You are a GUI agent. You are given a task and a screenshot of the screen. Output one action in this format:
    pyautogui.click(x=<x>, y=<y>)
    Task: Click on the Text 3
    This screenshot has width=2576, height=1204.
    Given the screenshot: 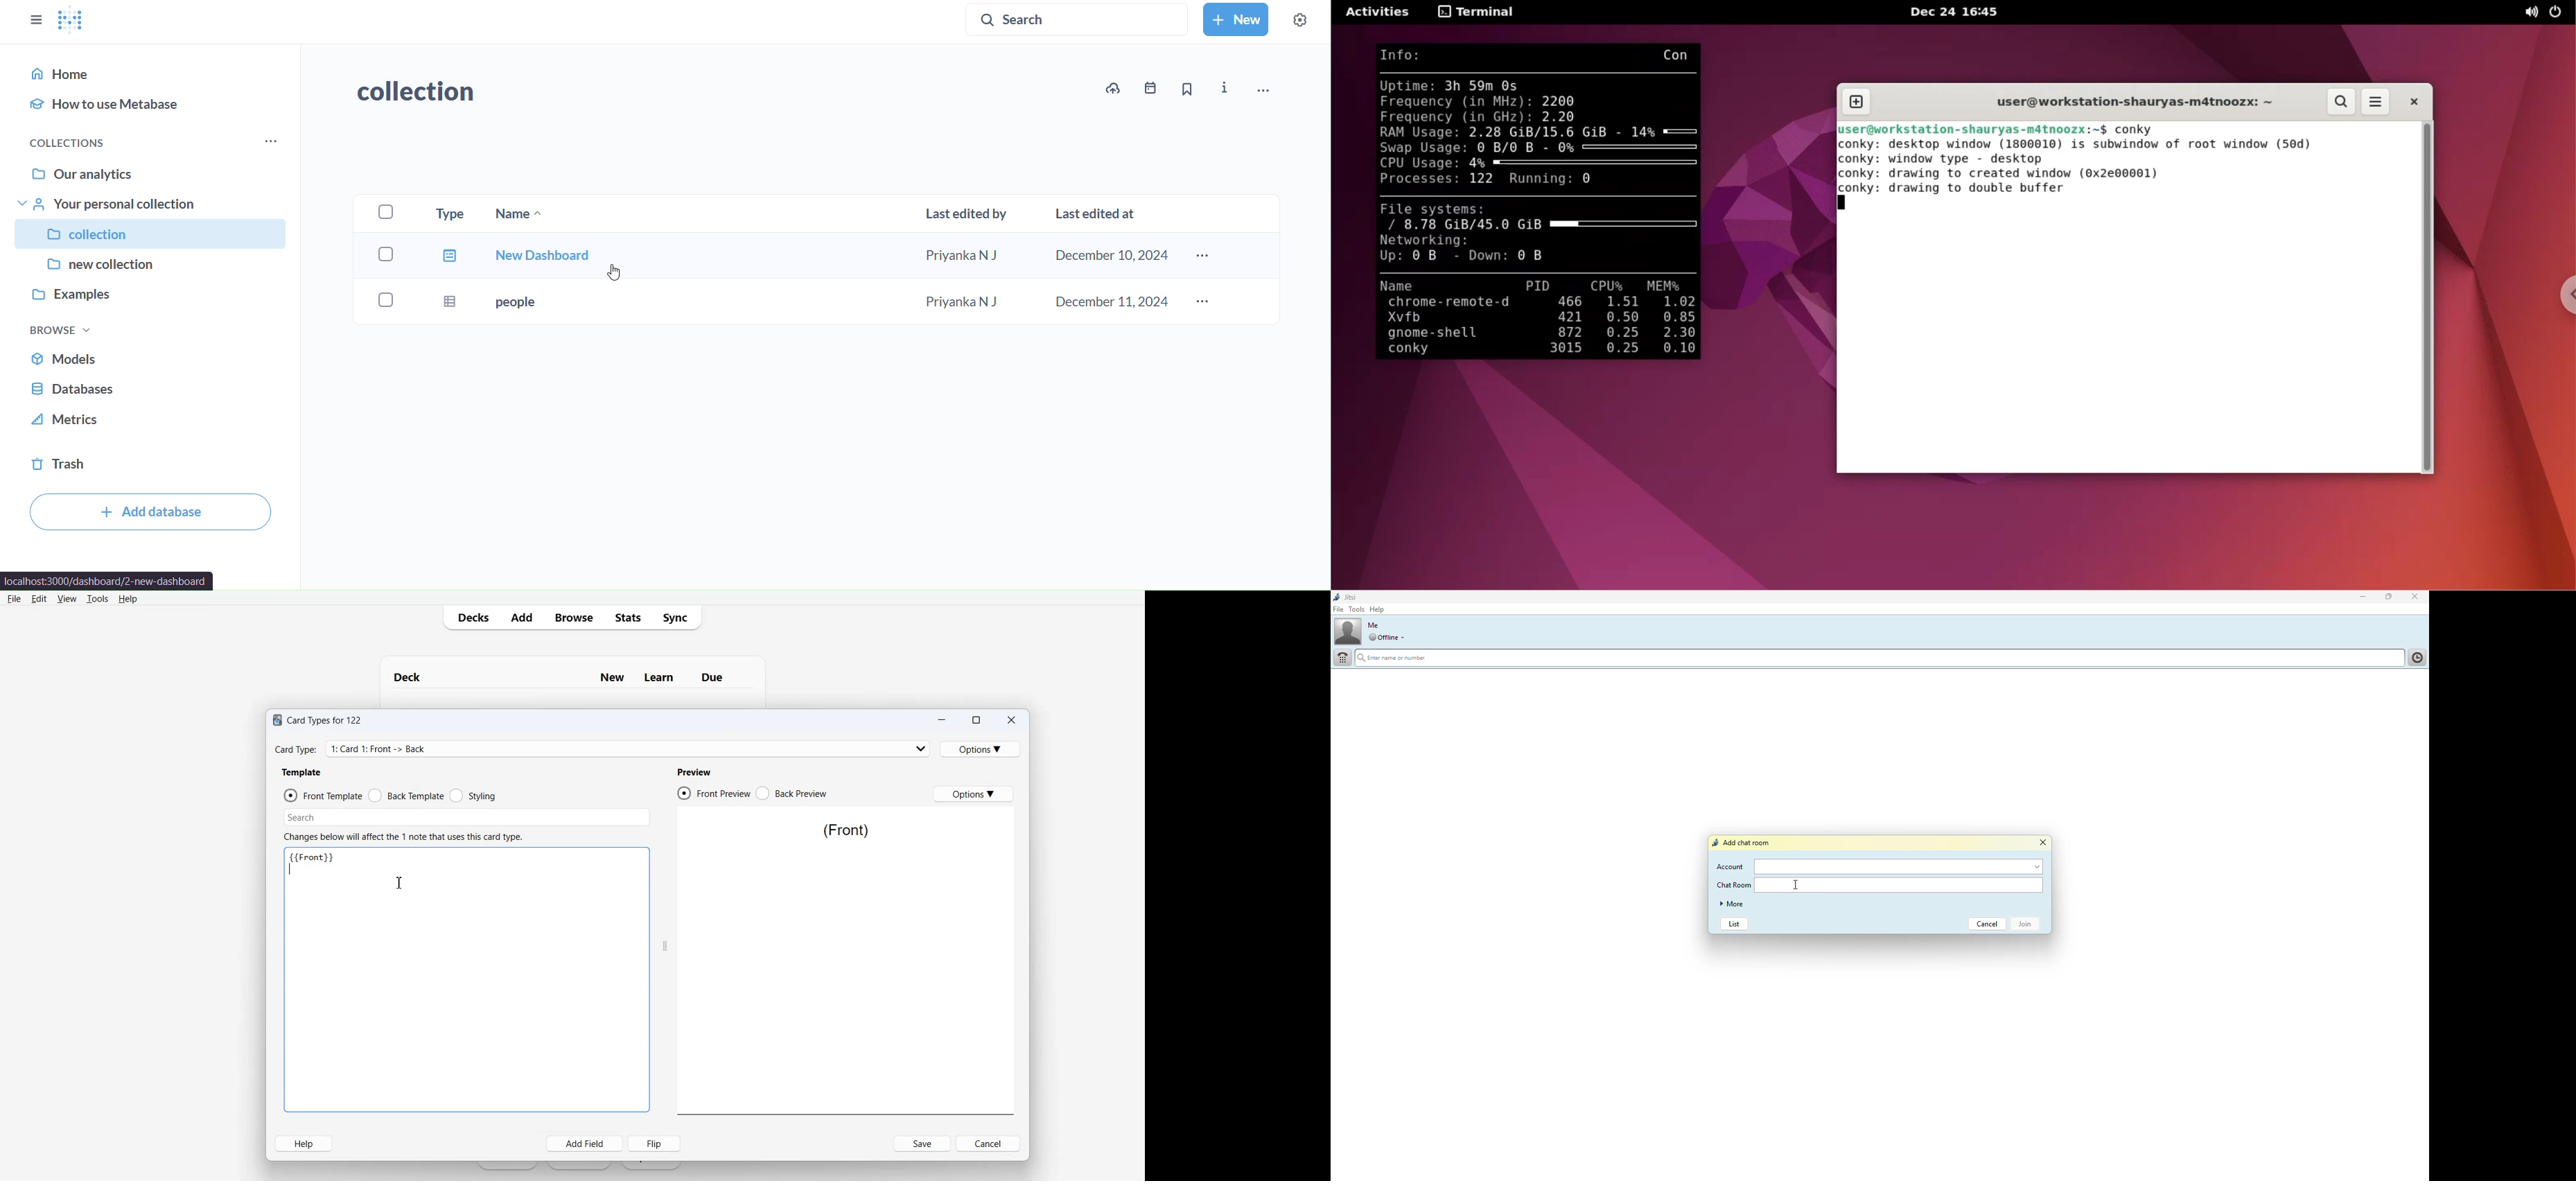 What is the action you would take?
    pyautogui.click(x=848, y=831)
    